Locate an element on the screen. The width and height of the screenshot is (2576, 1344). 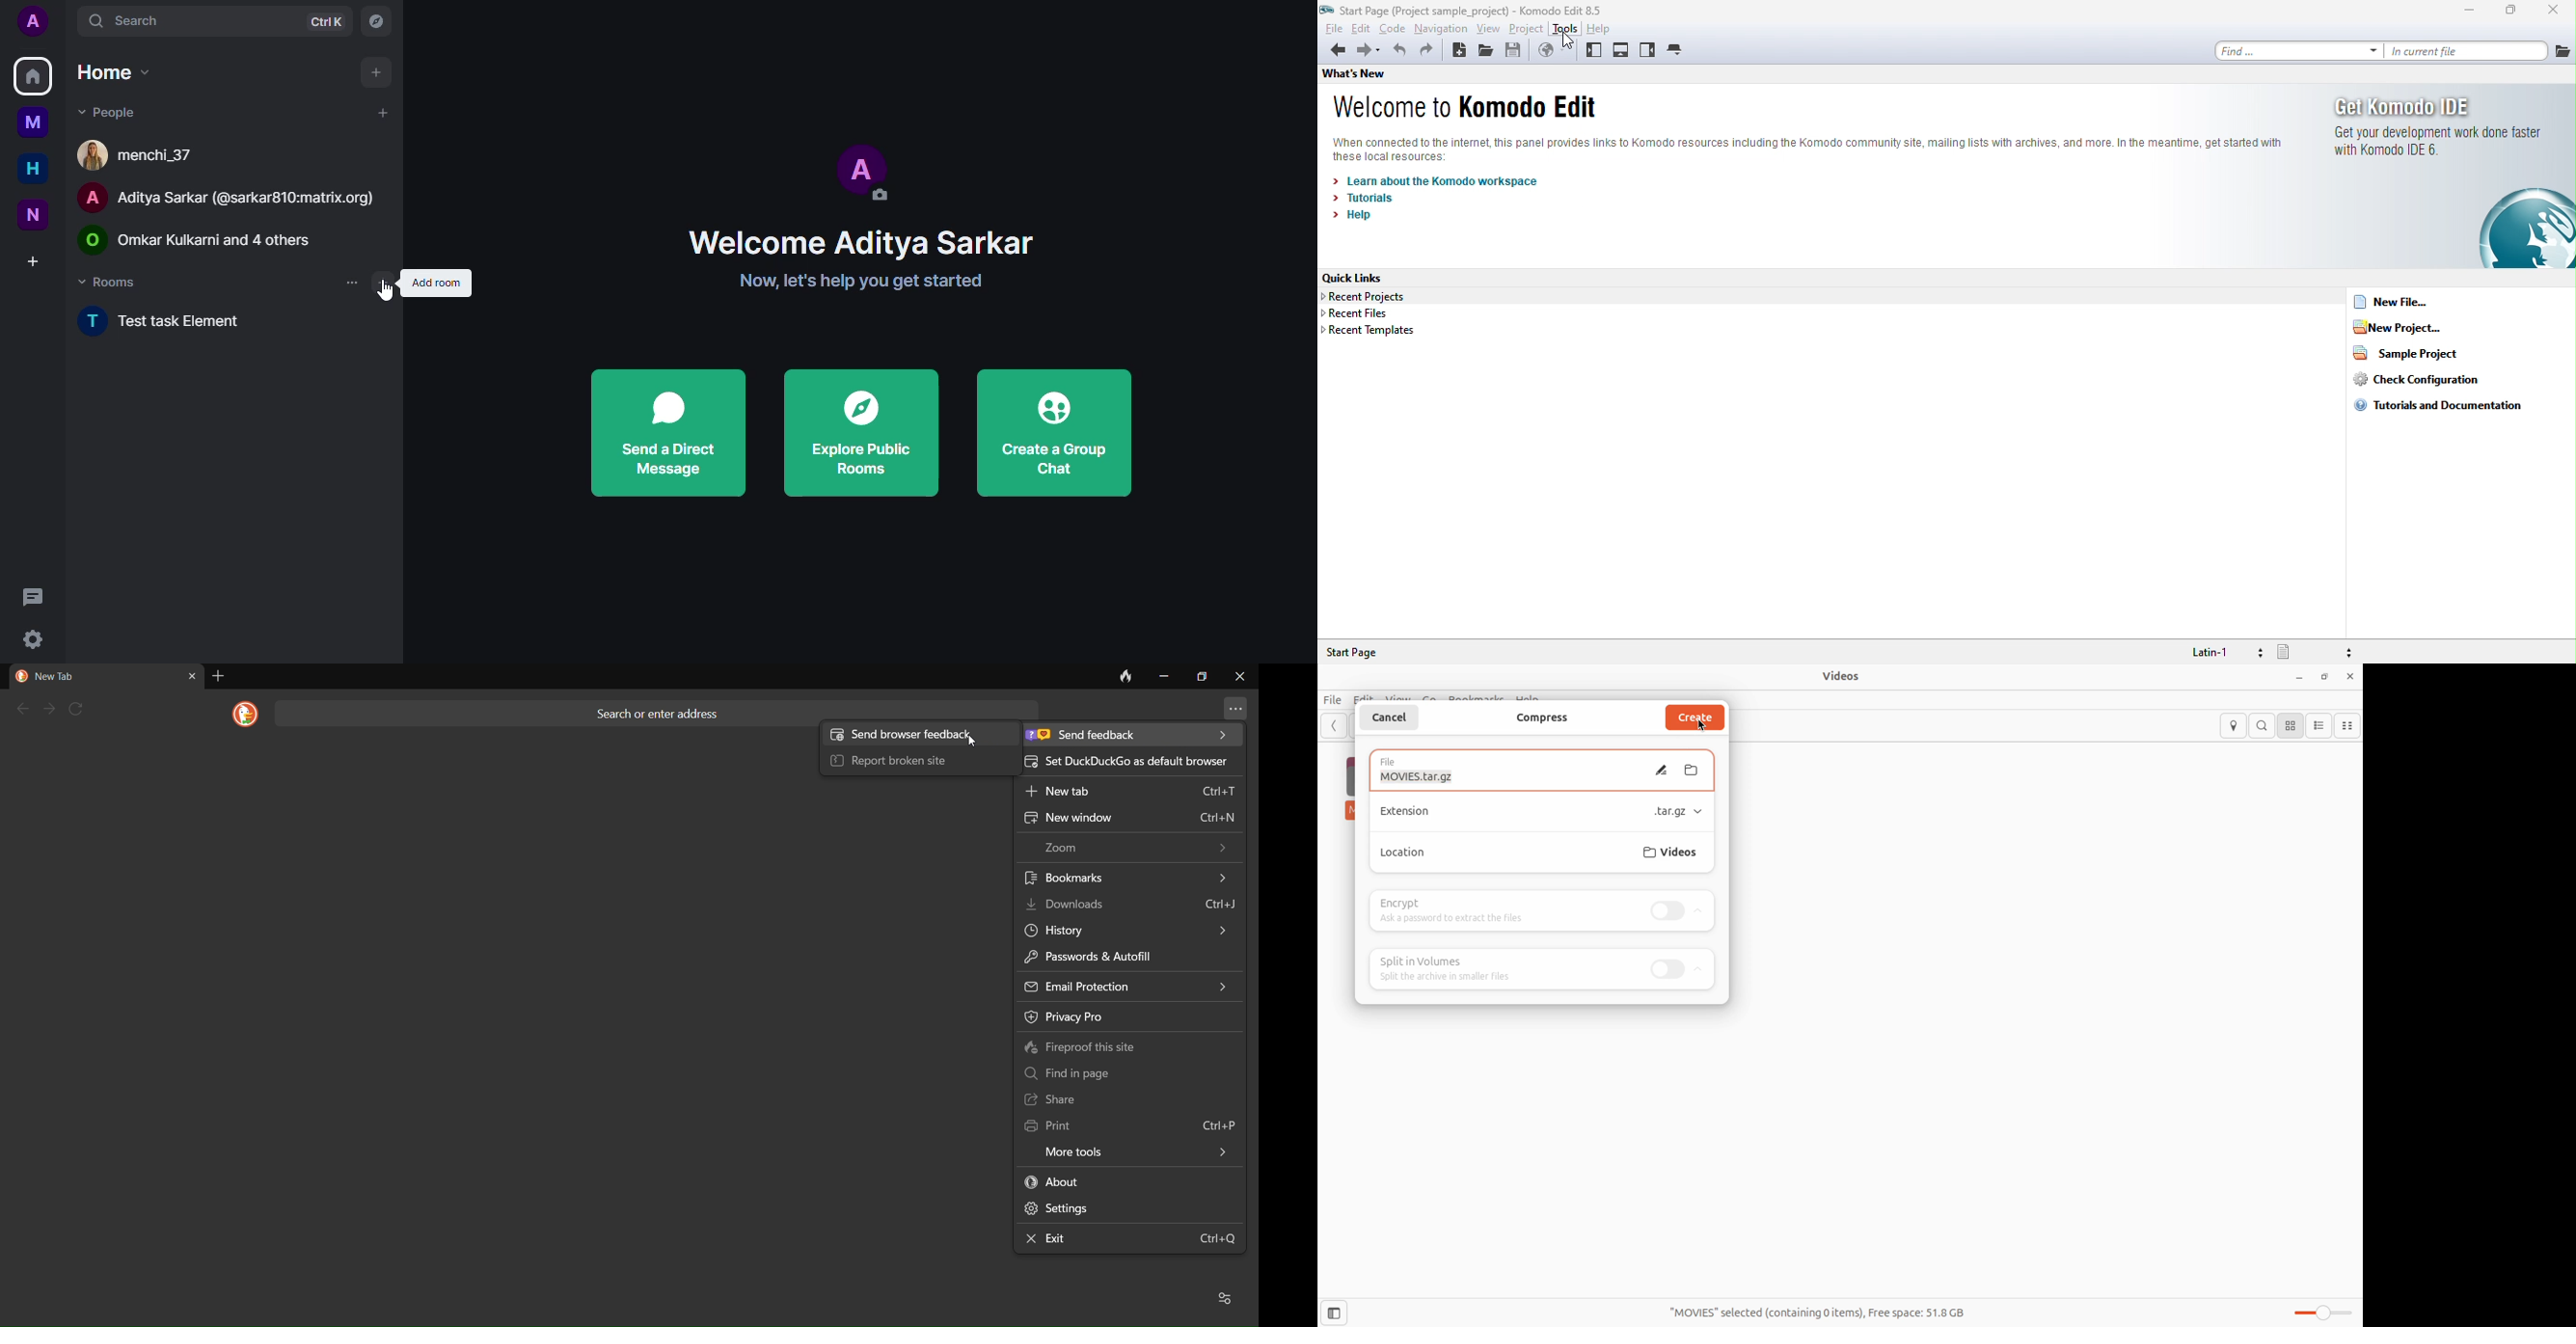
send feedback is located at coordinates (1129, 736).